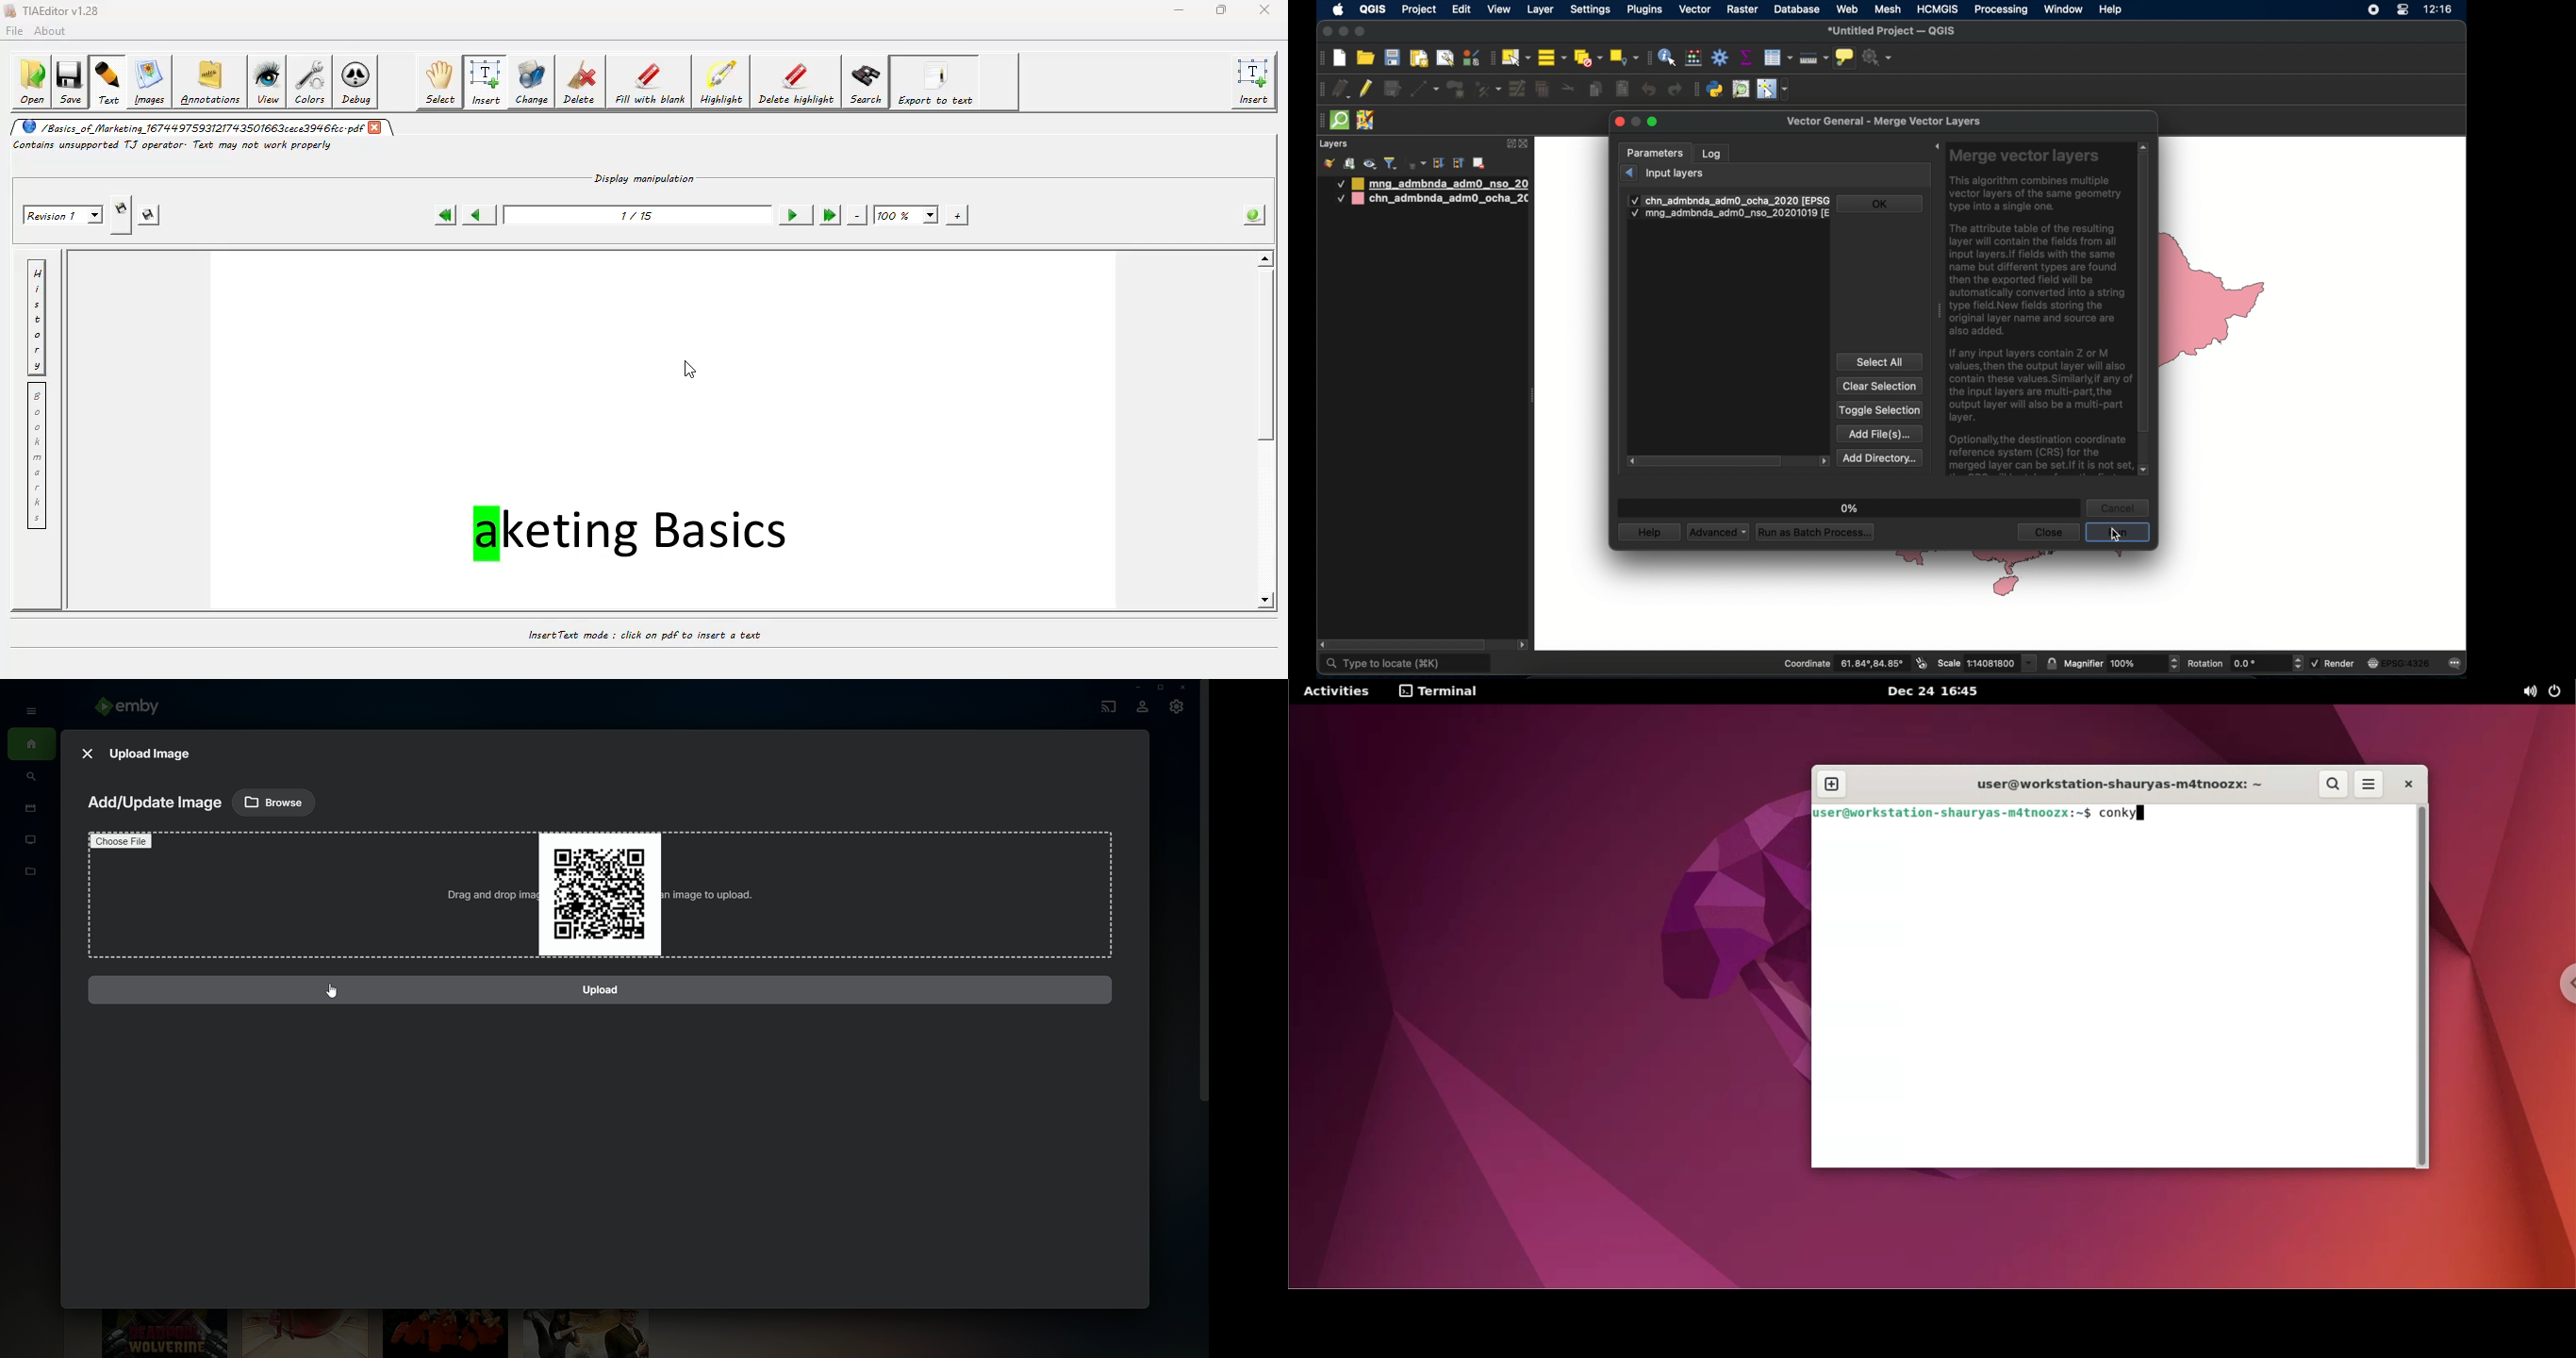  Describe the element at coordinates (2399, 664) in the screenshot. I see `EPSG:4326` at that location.